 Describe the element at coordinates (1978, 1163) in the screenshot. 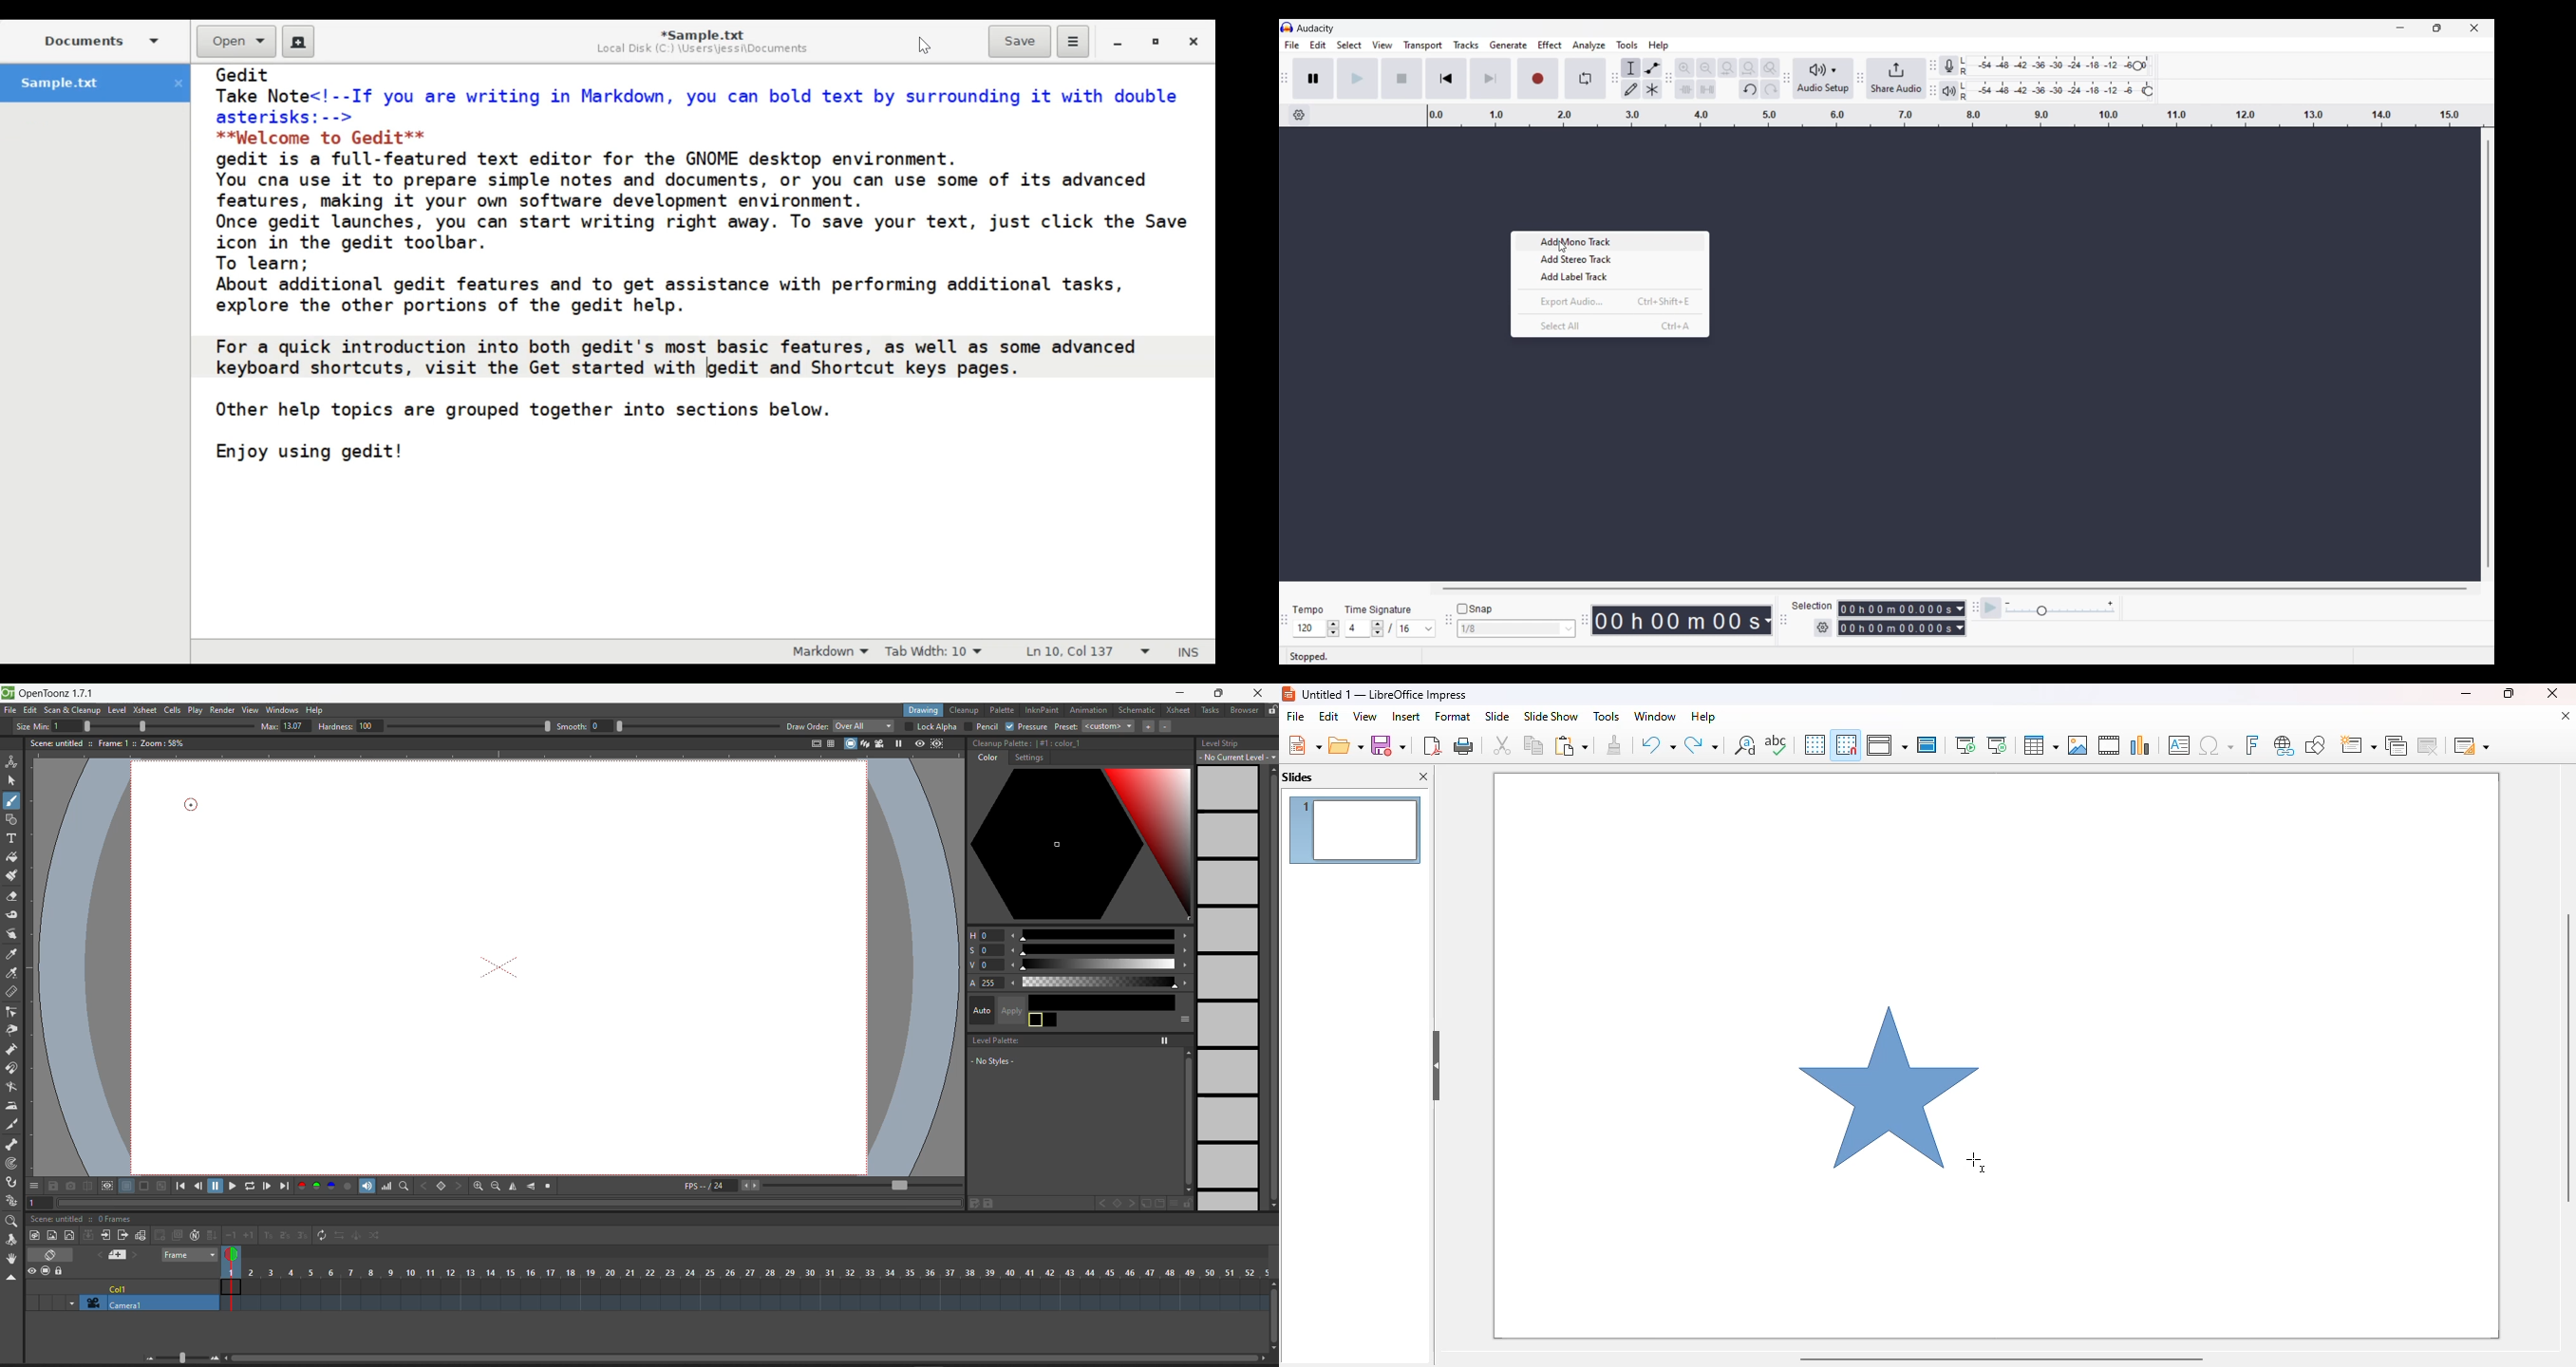

I see `drag to` at that location.